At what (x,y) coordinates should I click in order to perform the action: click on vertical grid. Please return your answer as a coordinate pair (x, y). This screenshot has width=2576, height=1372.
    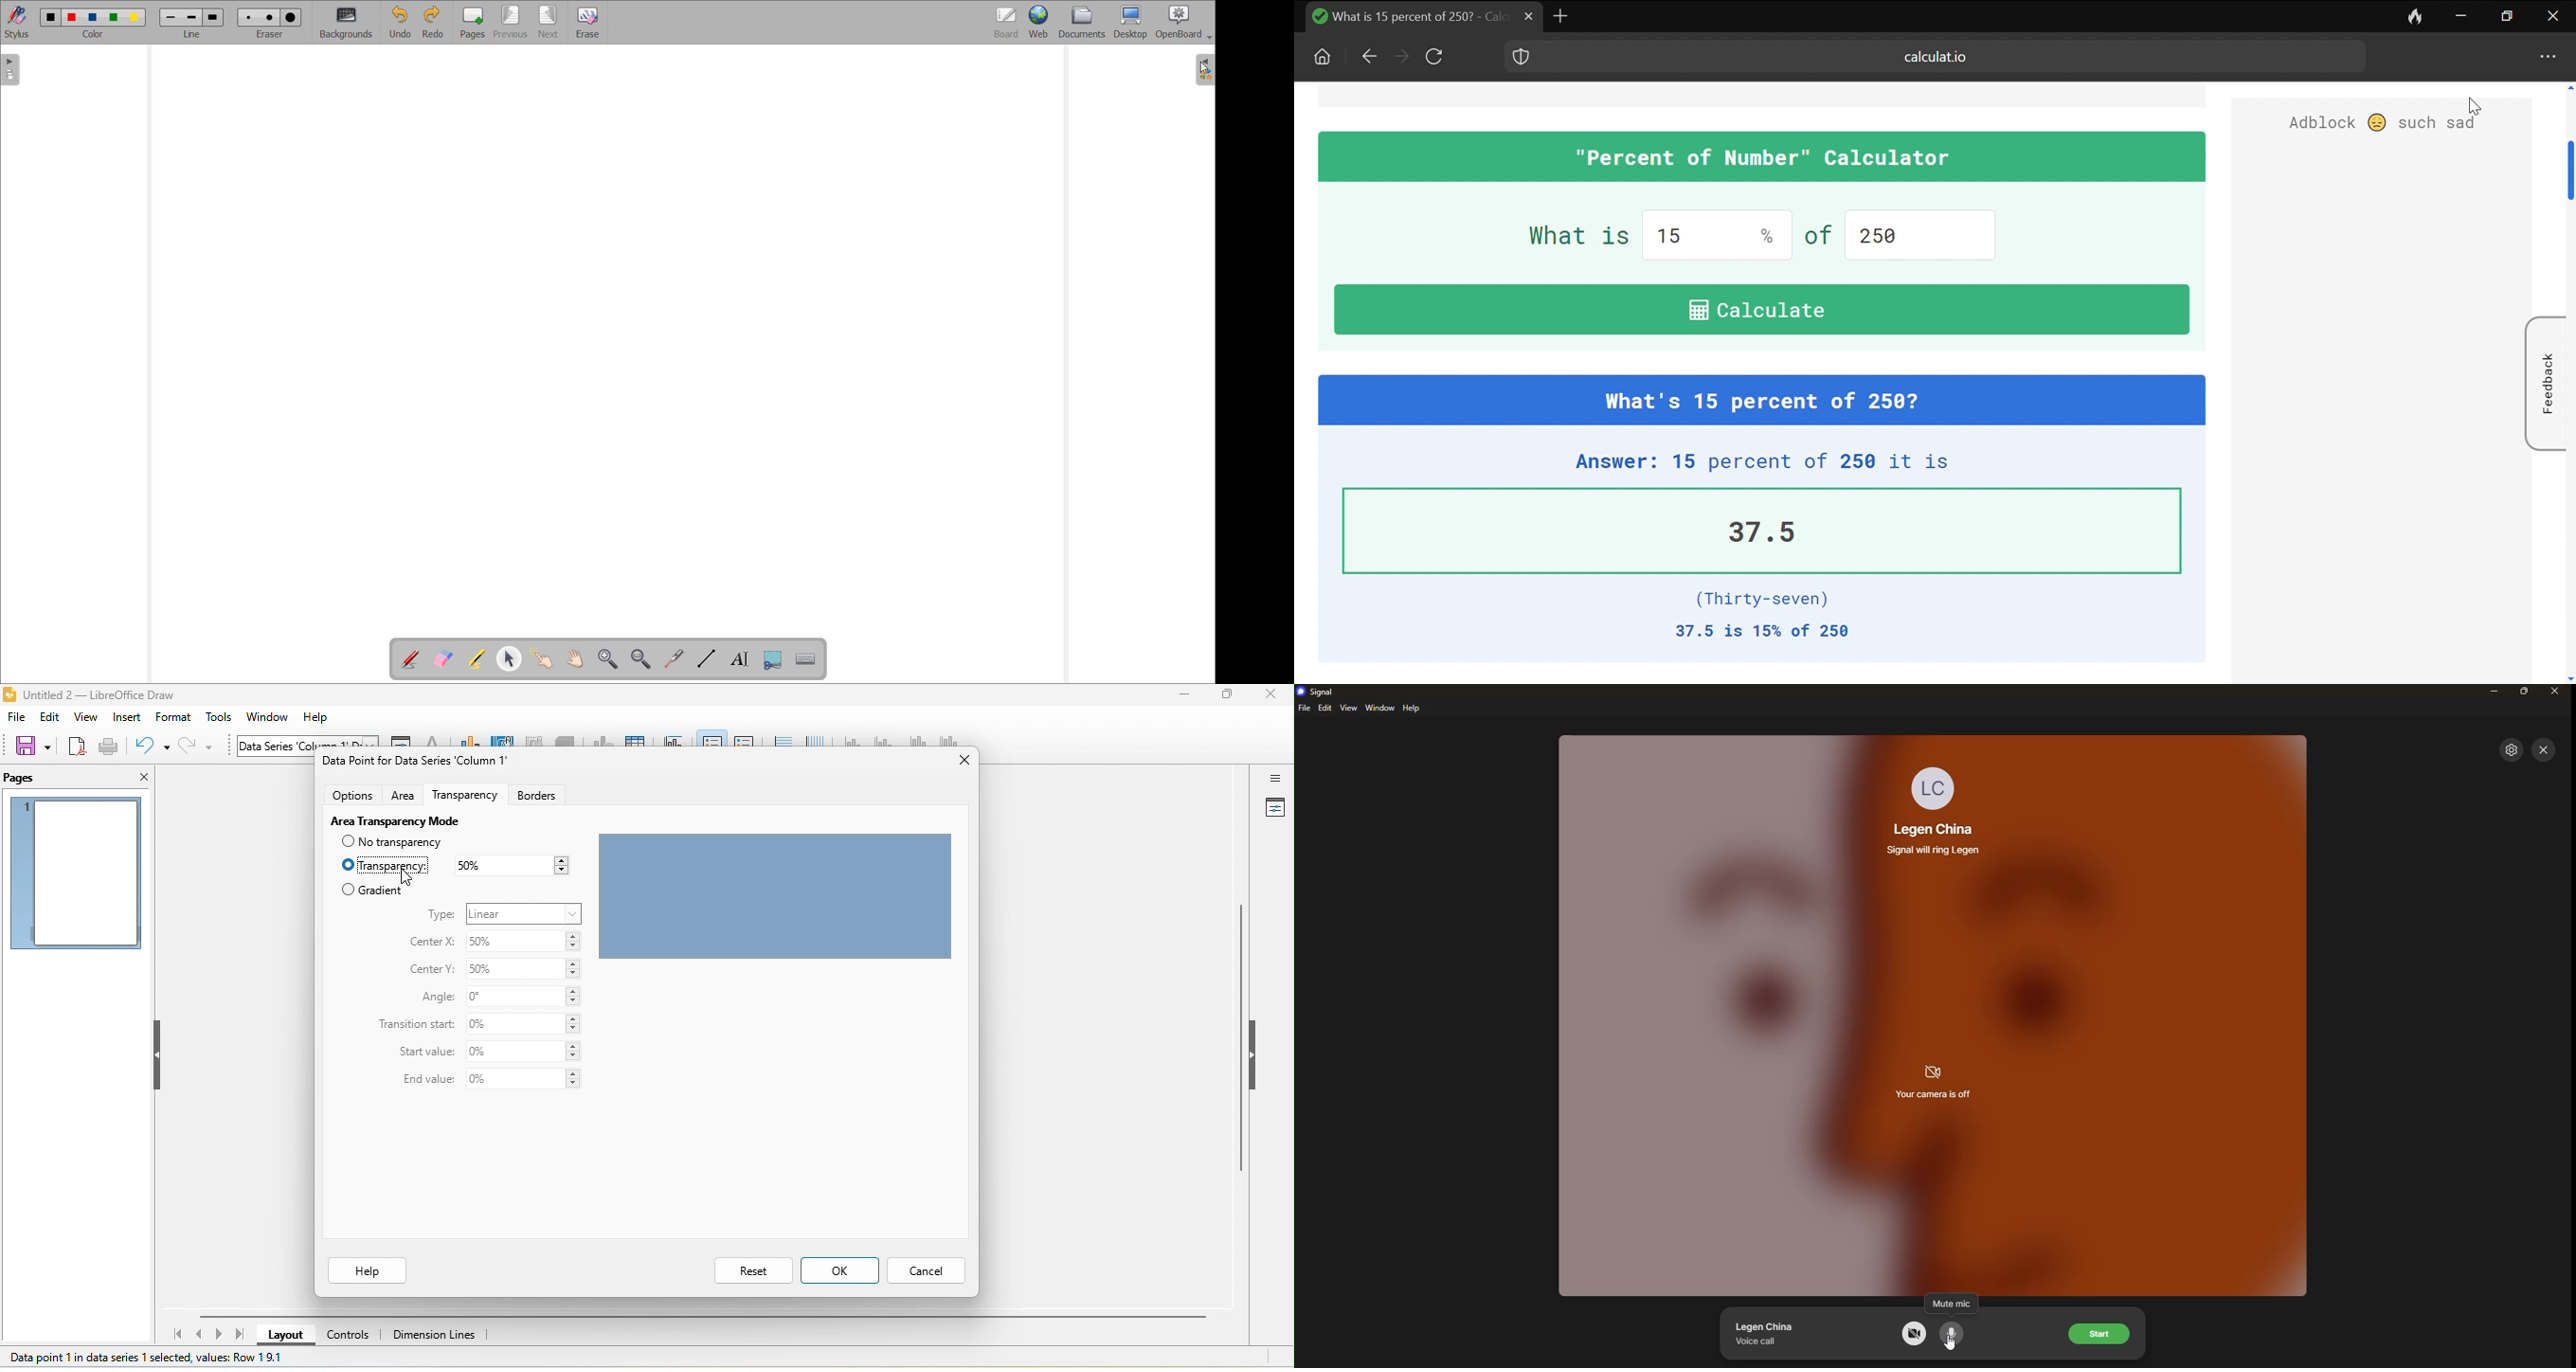
    Looking at the image, I should click on (814, 738).